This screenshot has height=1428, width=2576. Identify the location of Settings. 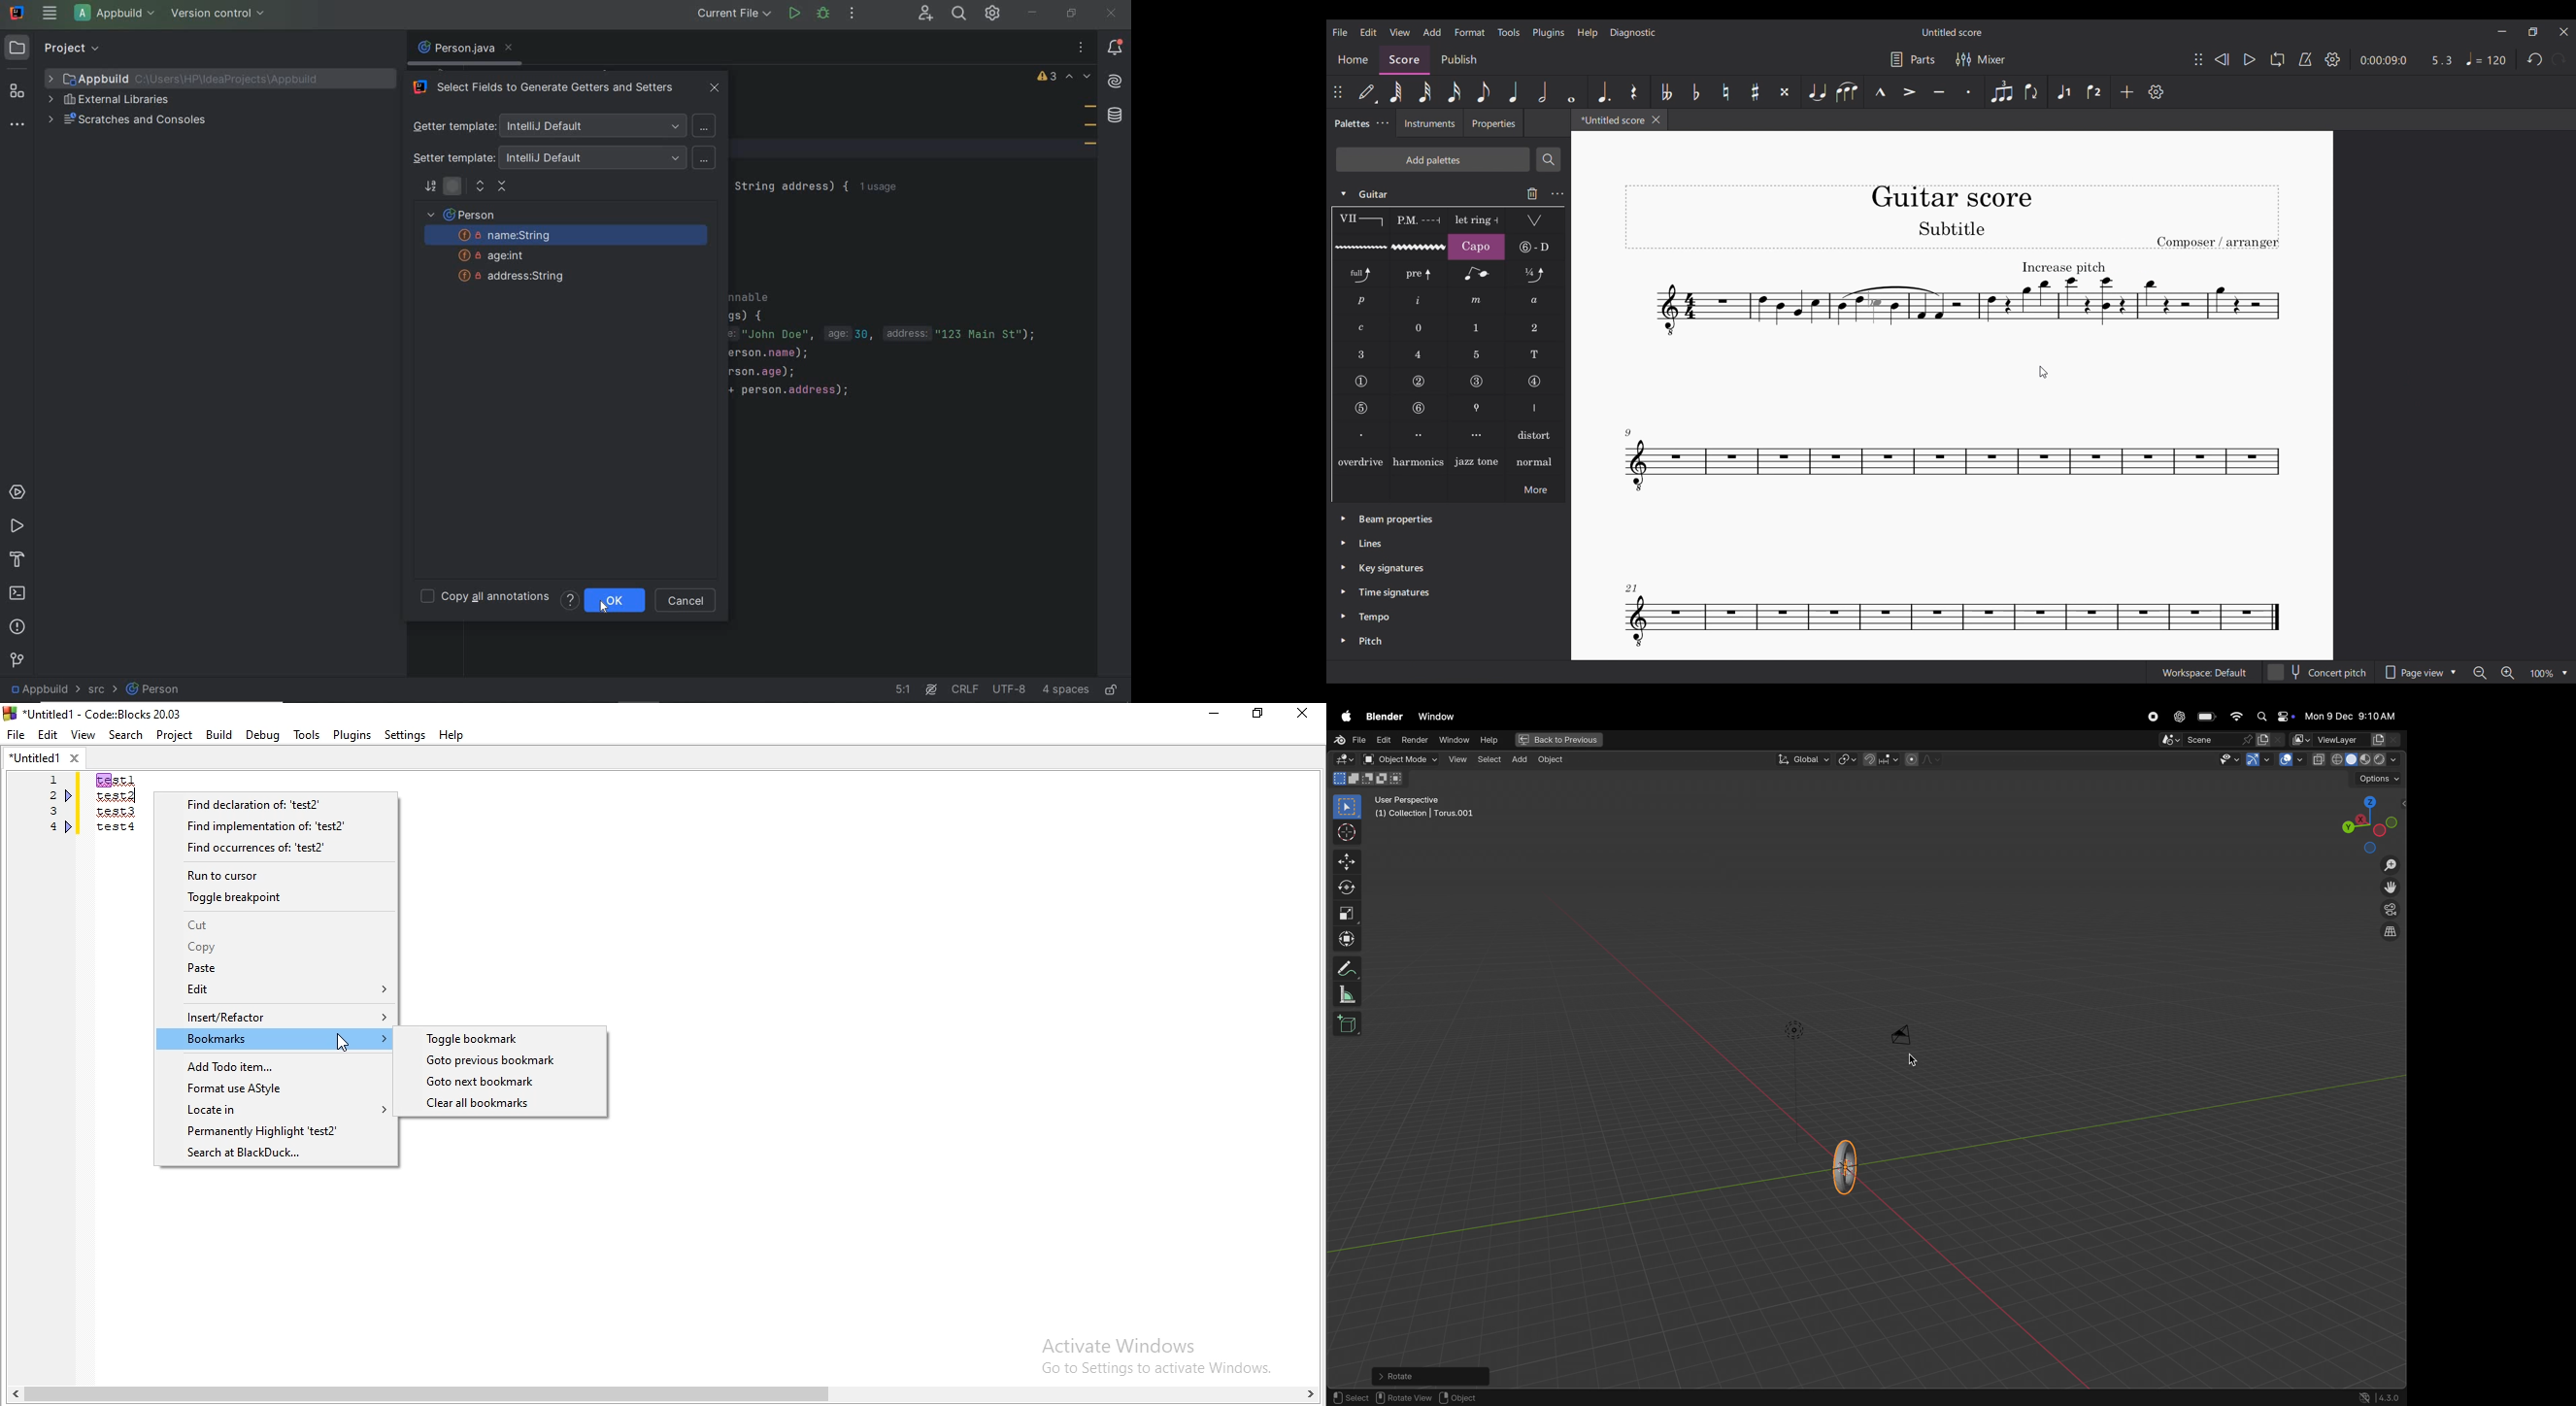
(2333, 59).